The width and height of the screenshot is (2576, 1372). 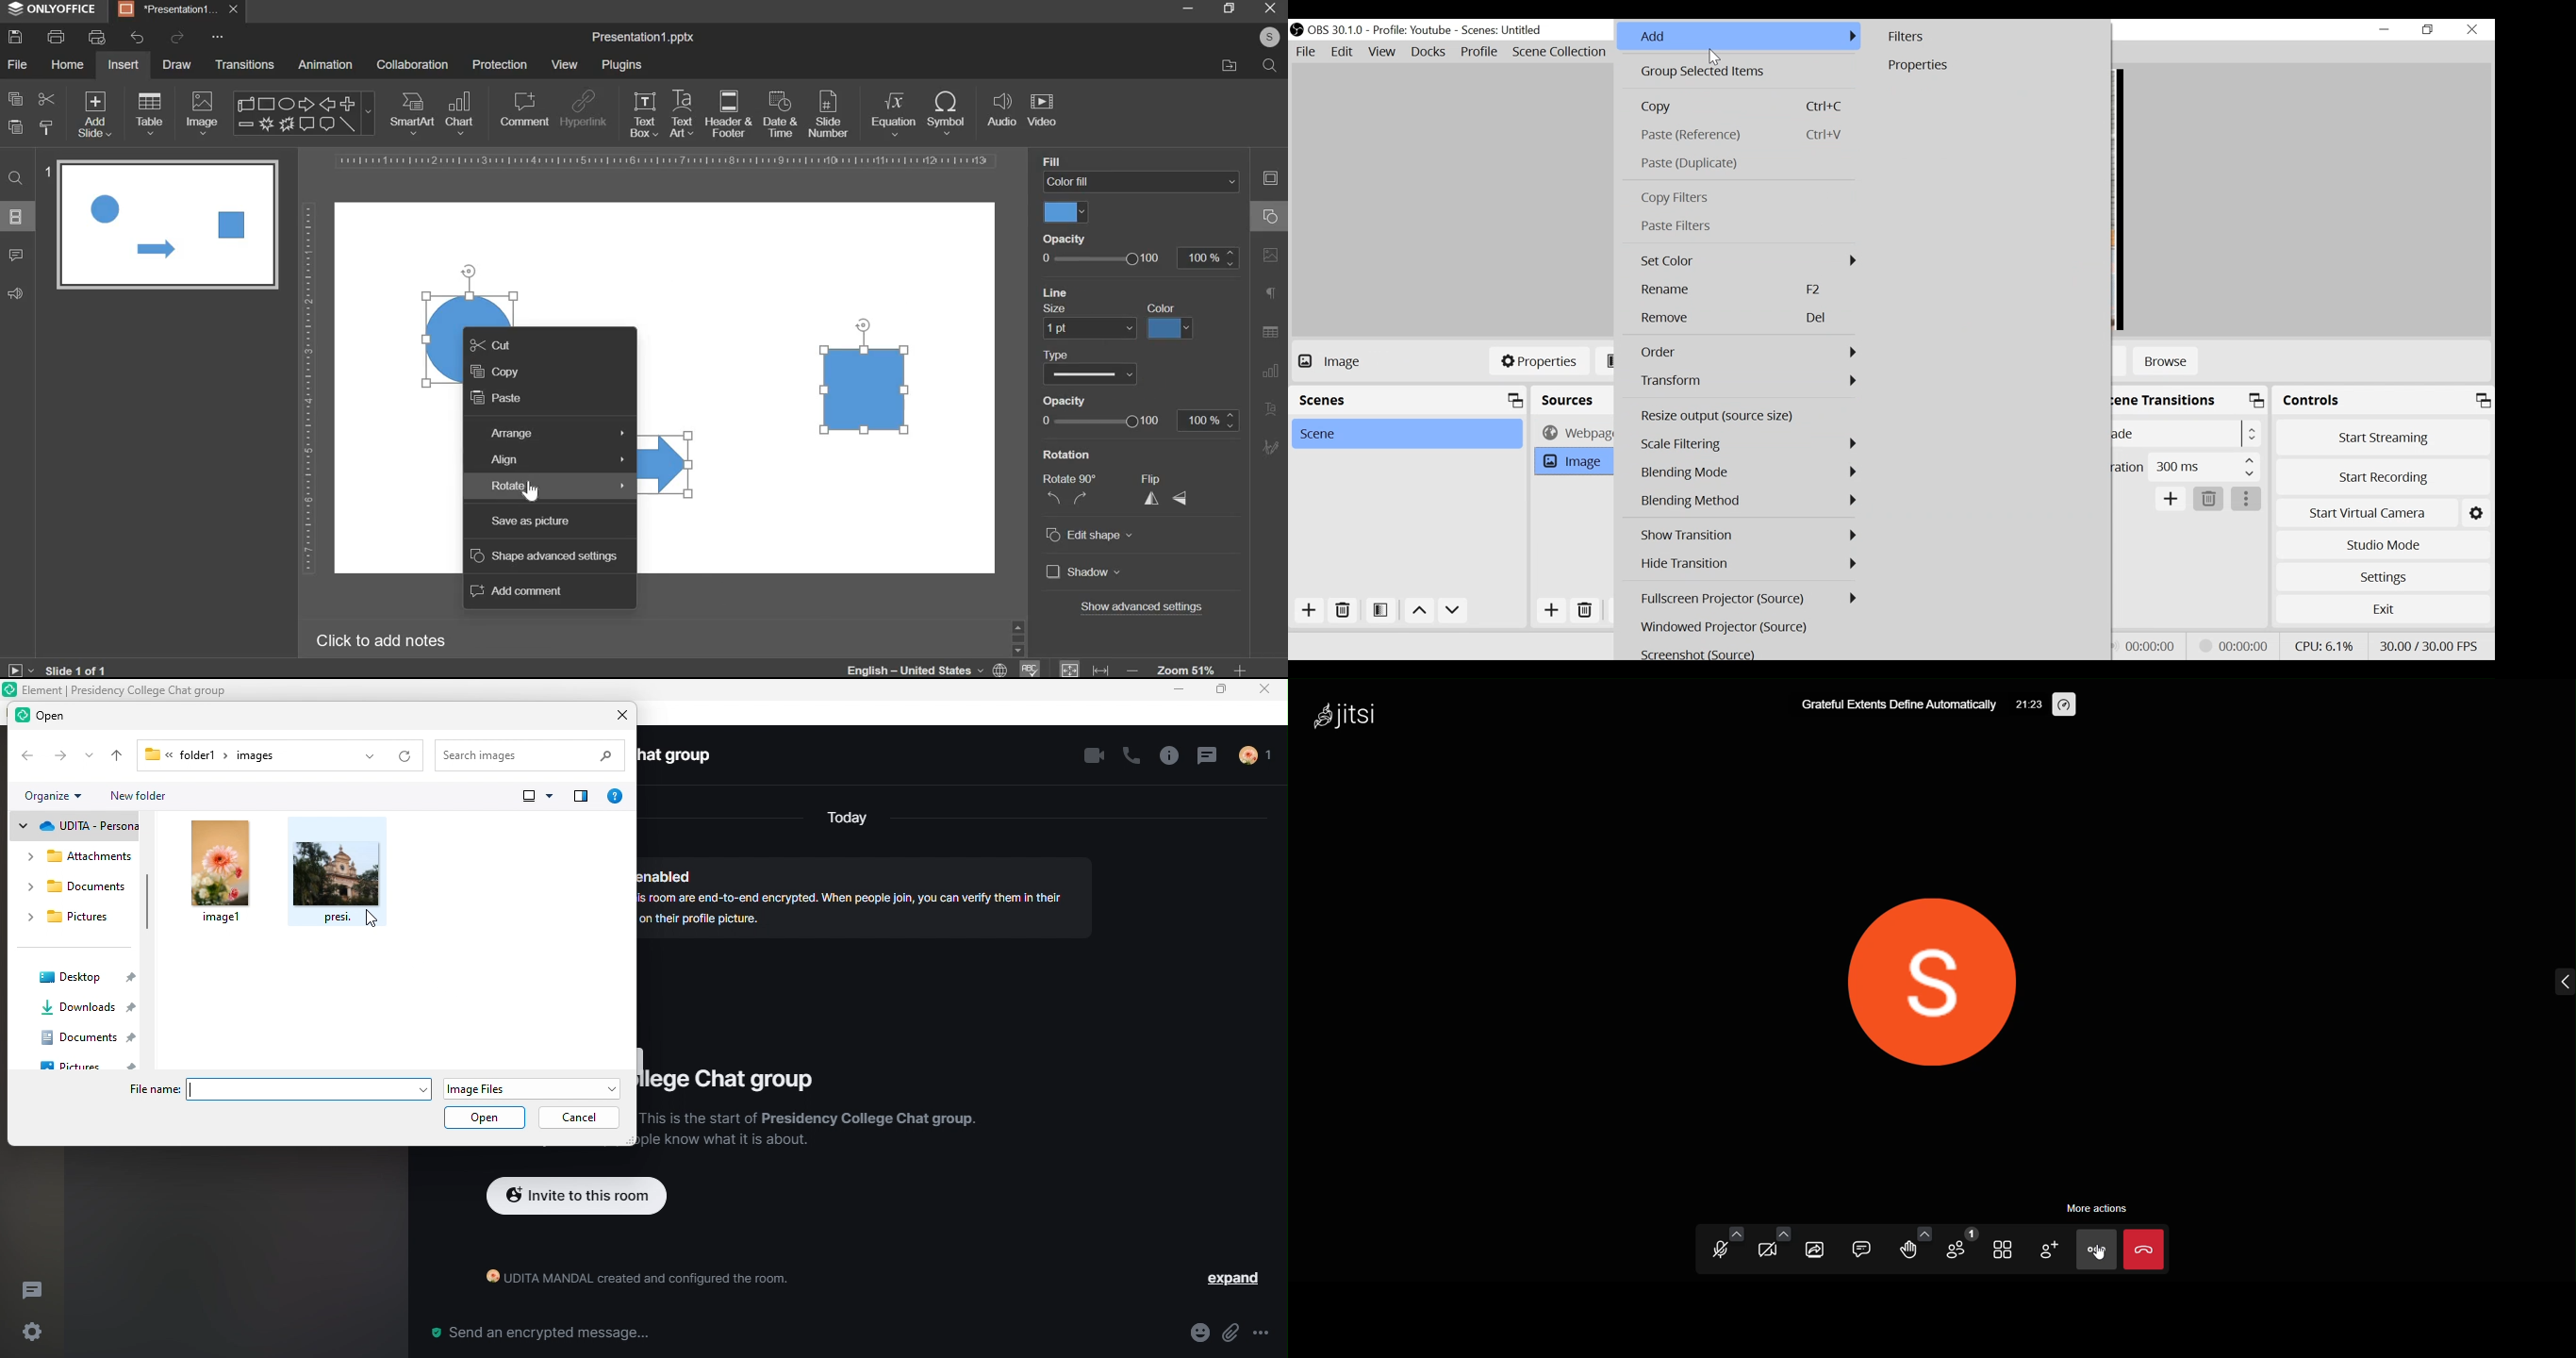 I want to click on expand, so click(x=2560, y=982).